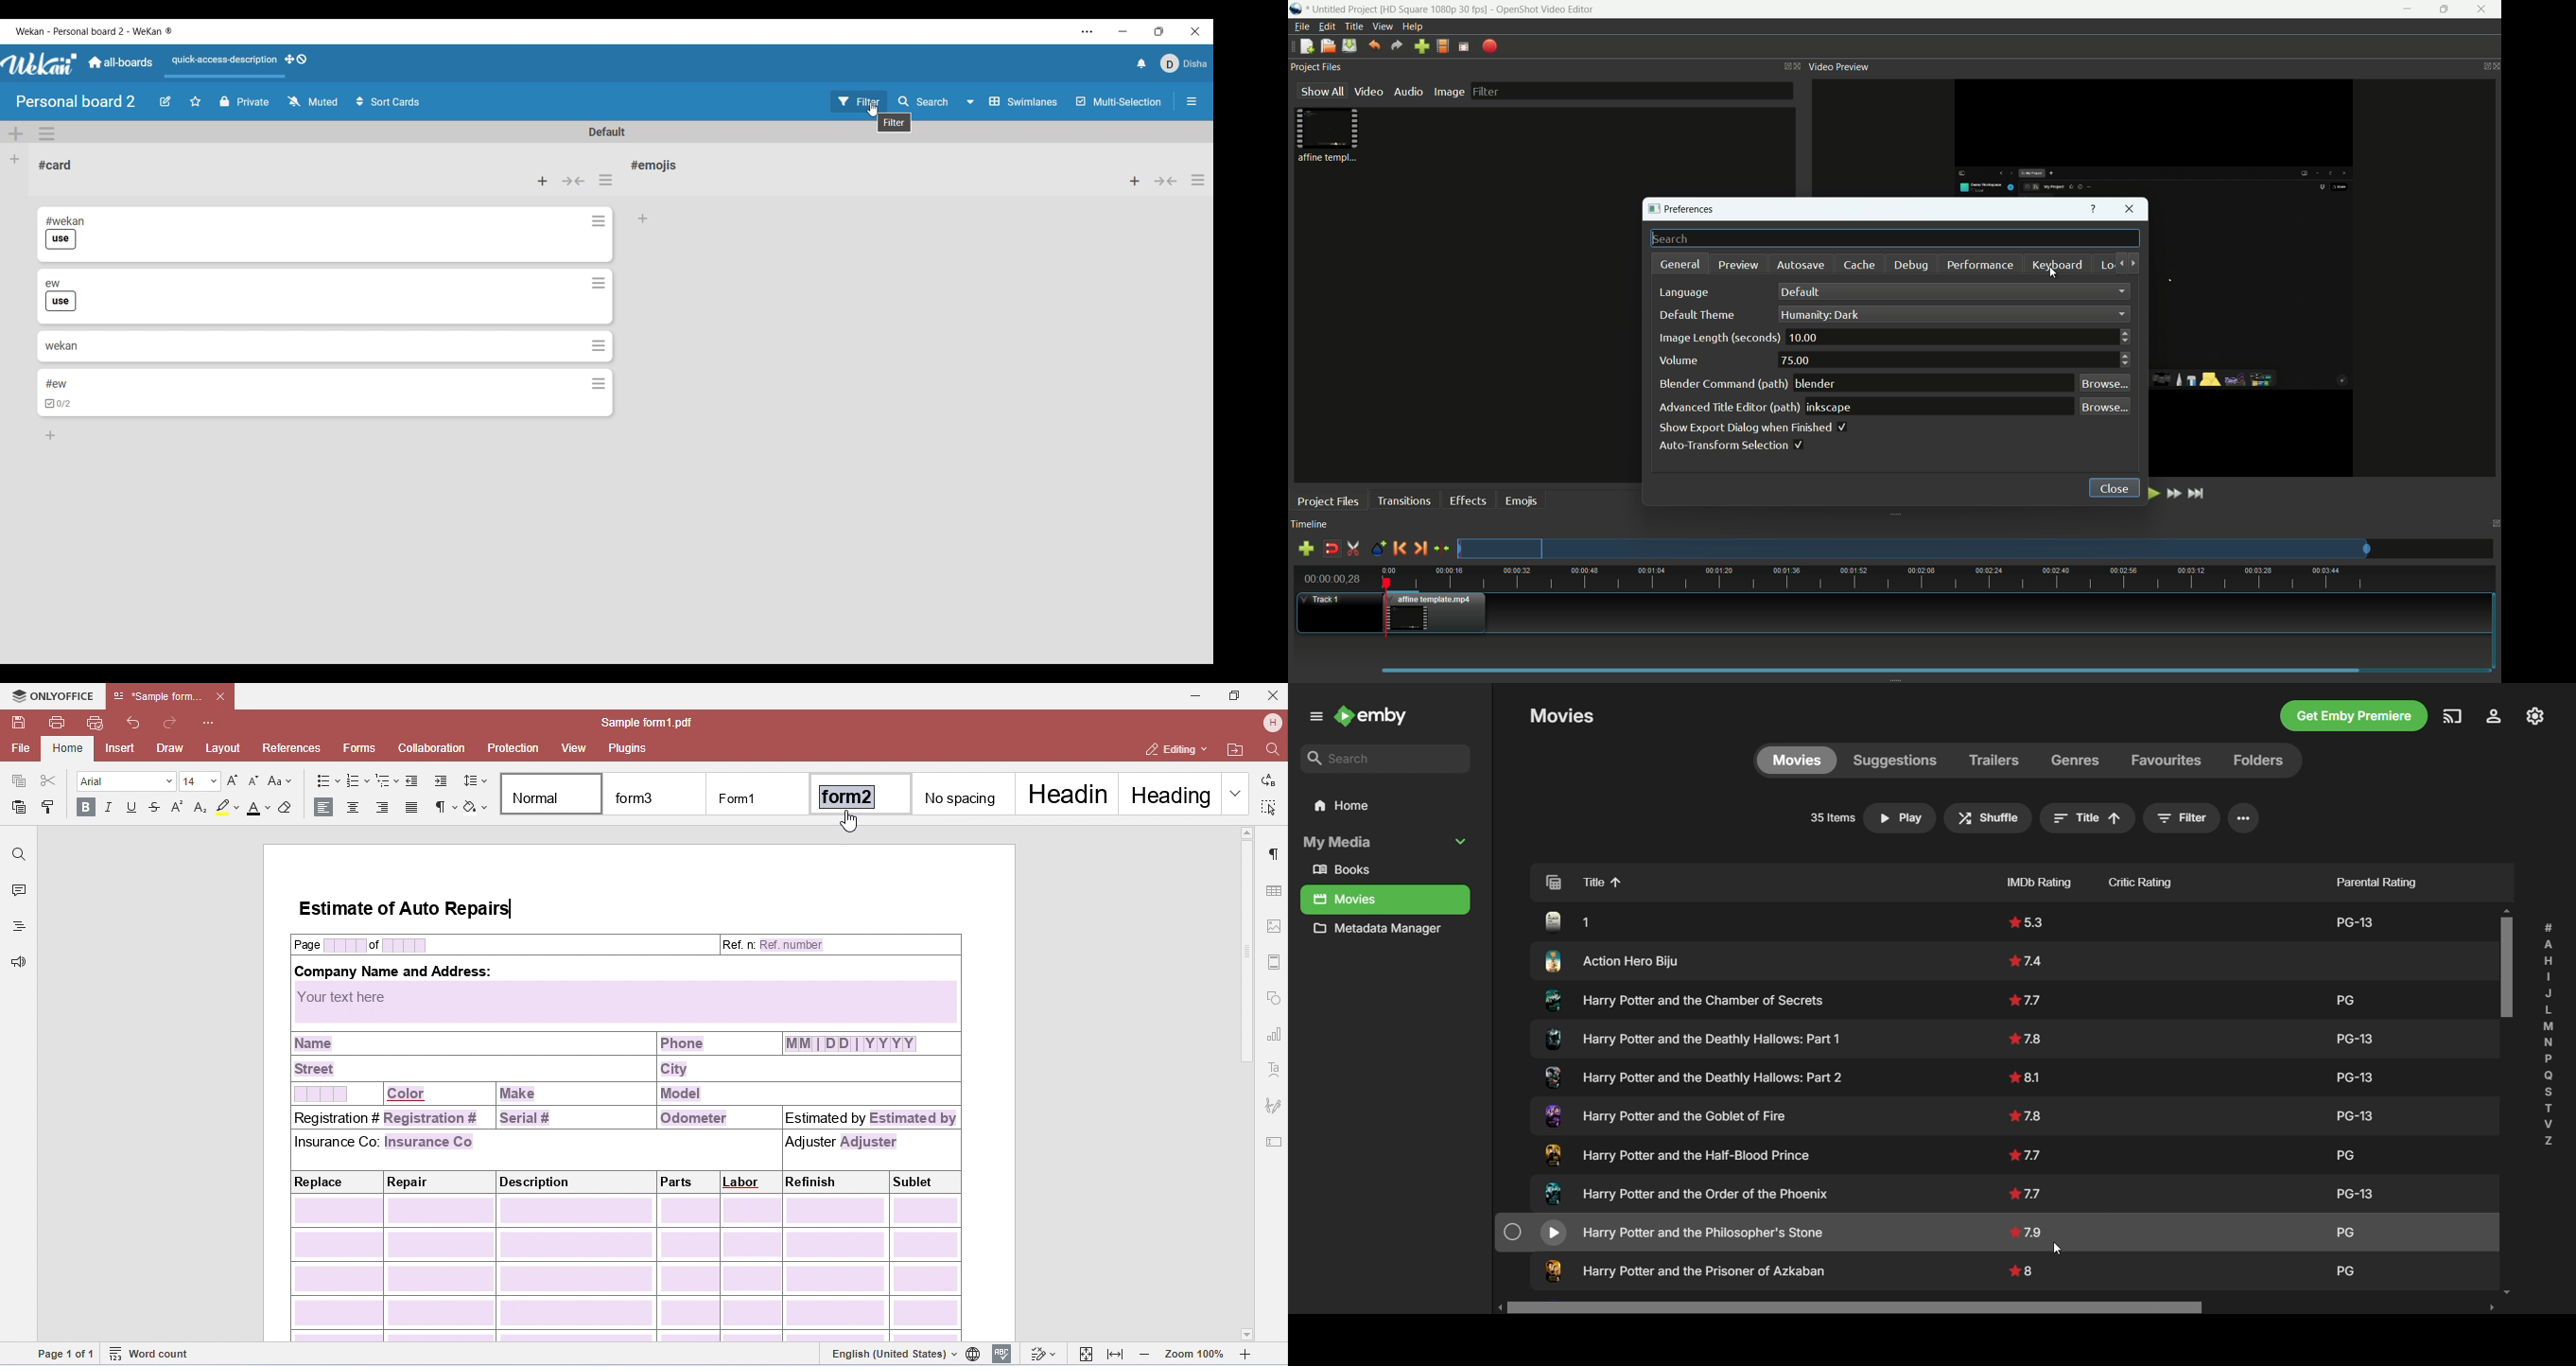 The height and width of the screenshot is (1372, 2576). What do you see at coordinates (1334, 578) in the screenshot?
I see `current time` at bounding box center [1334, 578].